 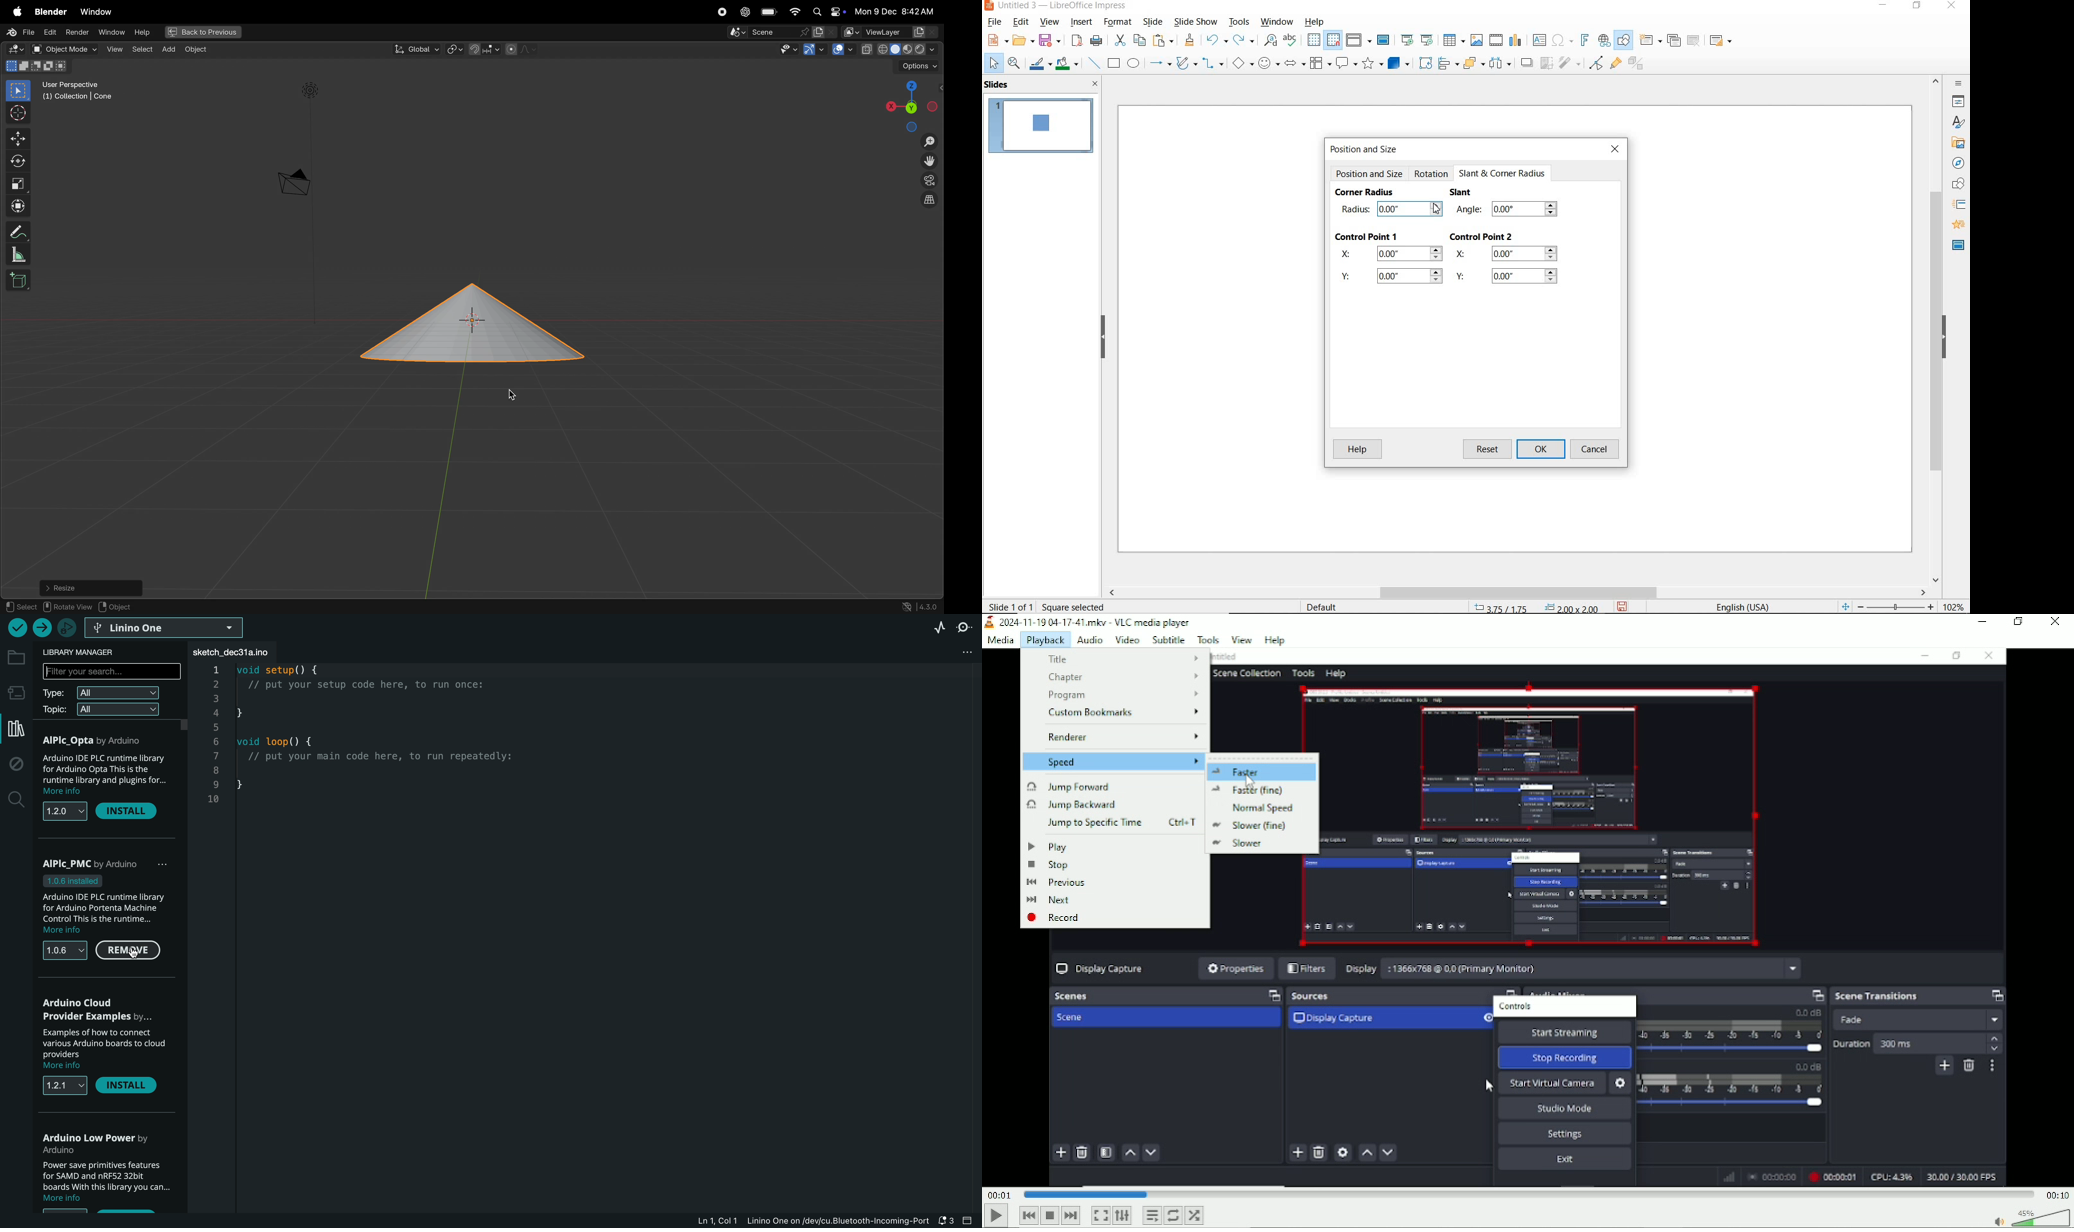 What do you see at coordinates (1114, 761) in the screenshot?
I see `speed ` at bounding box center [1114, 761].